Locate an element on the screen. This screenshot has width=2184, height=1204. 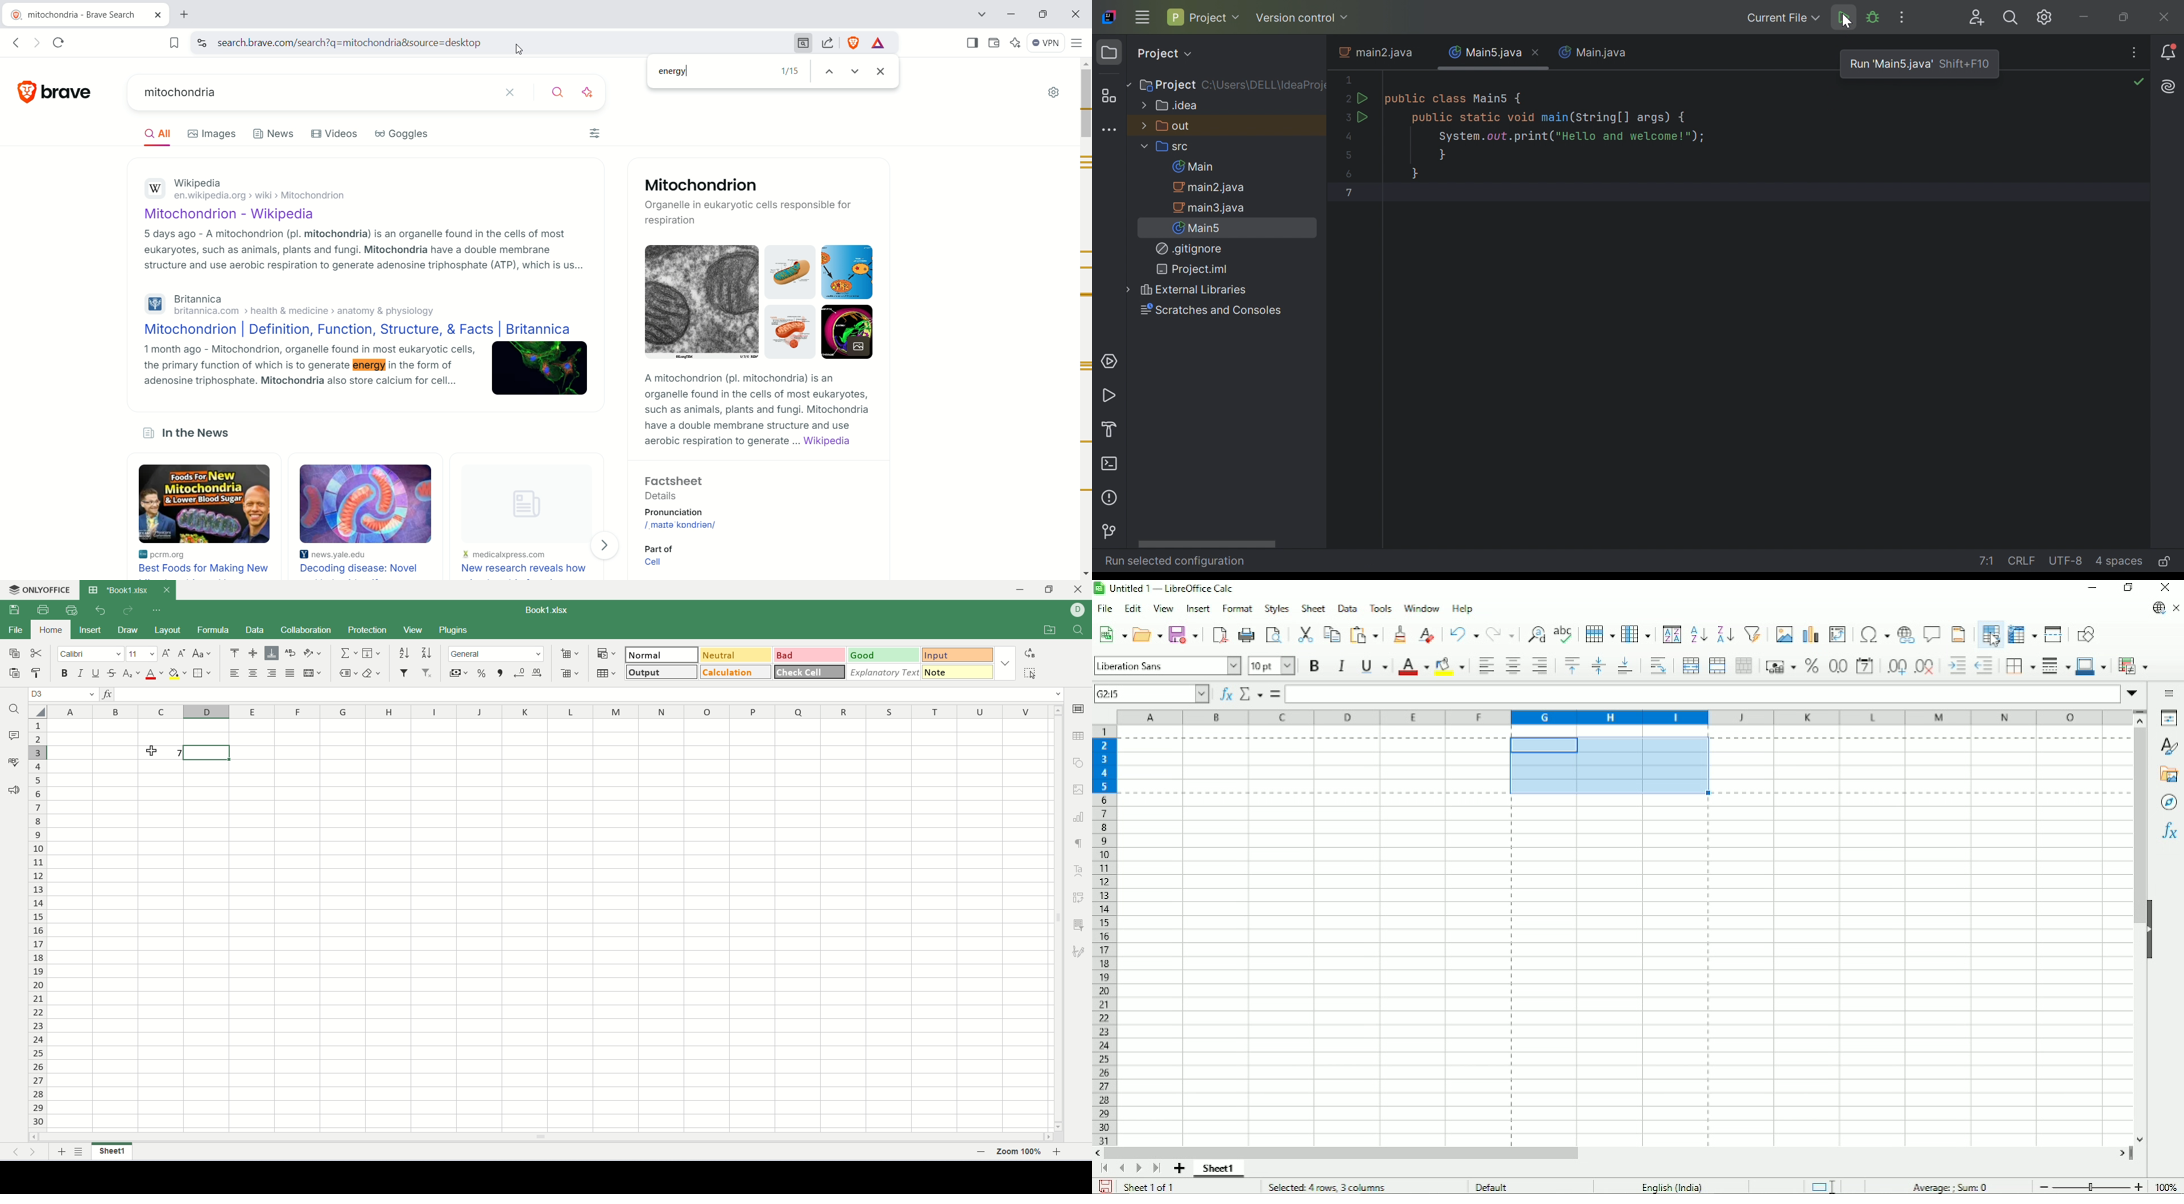
vertical scroll bar is located at coordinates (1057, 916).